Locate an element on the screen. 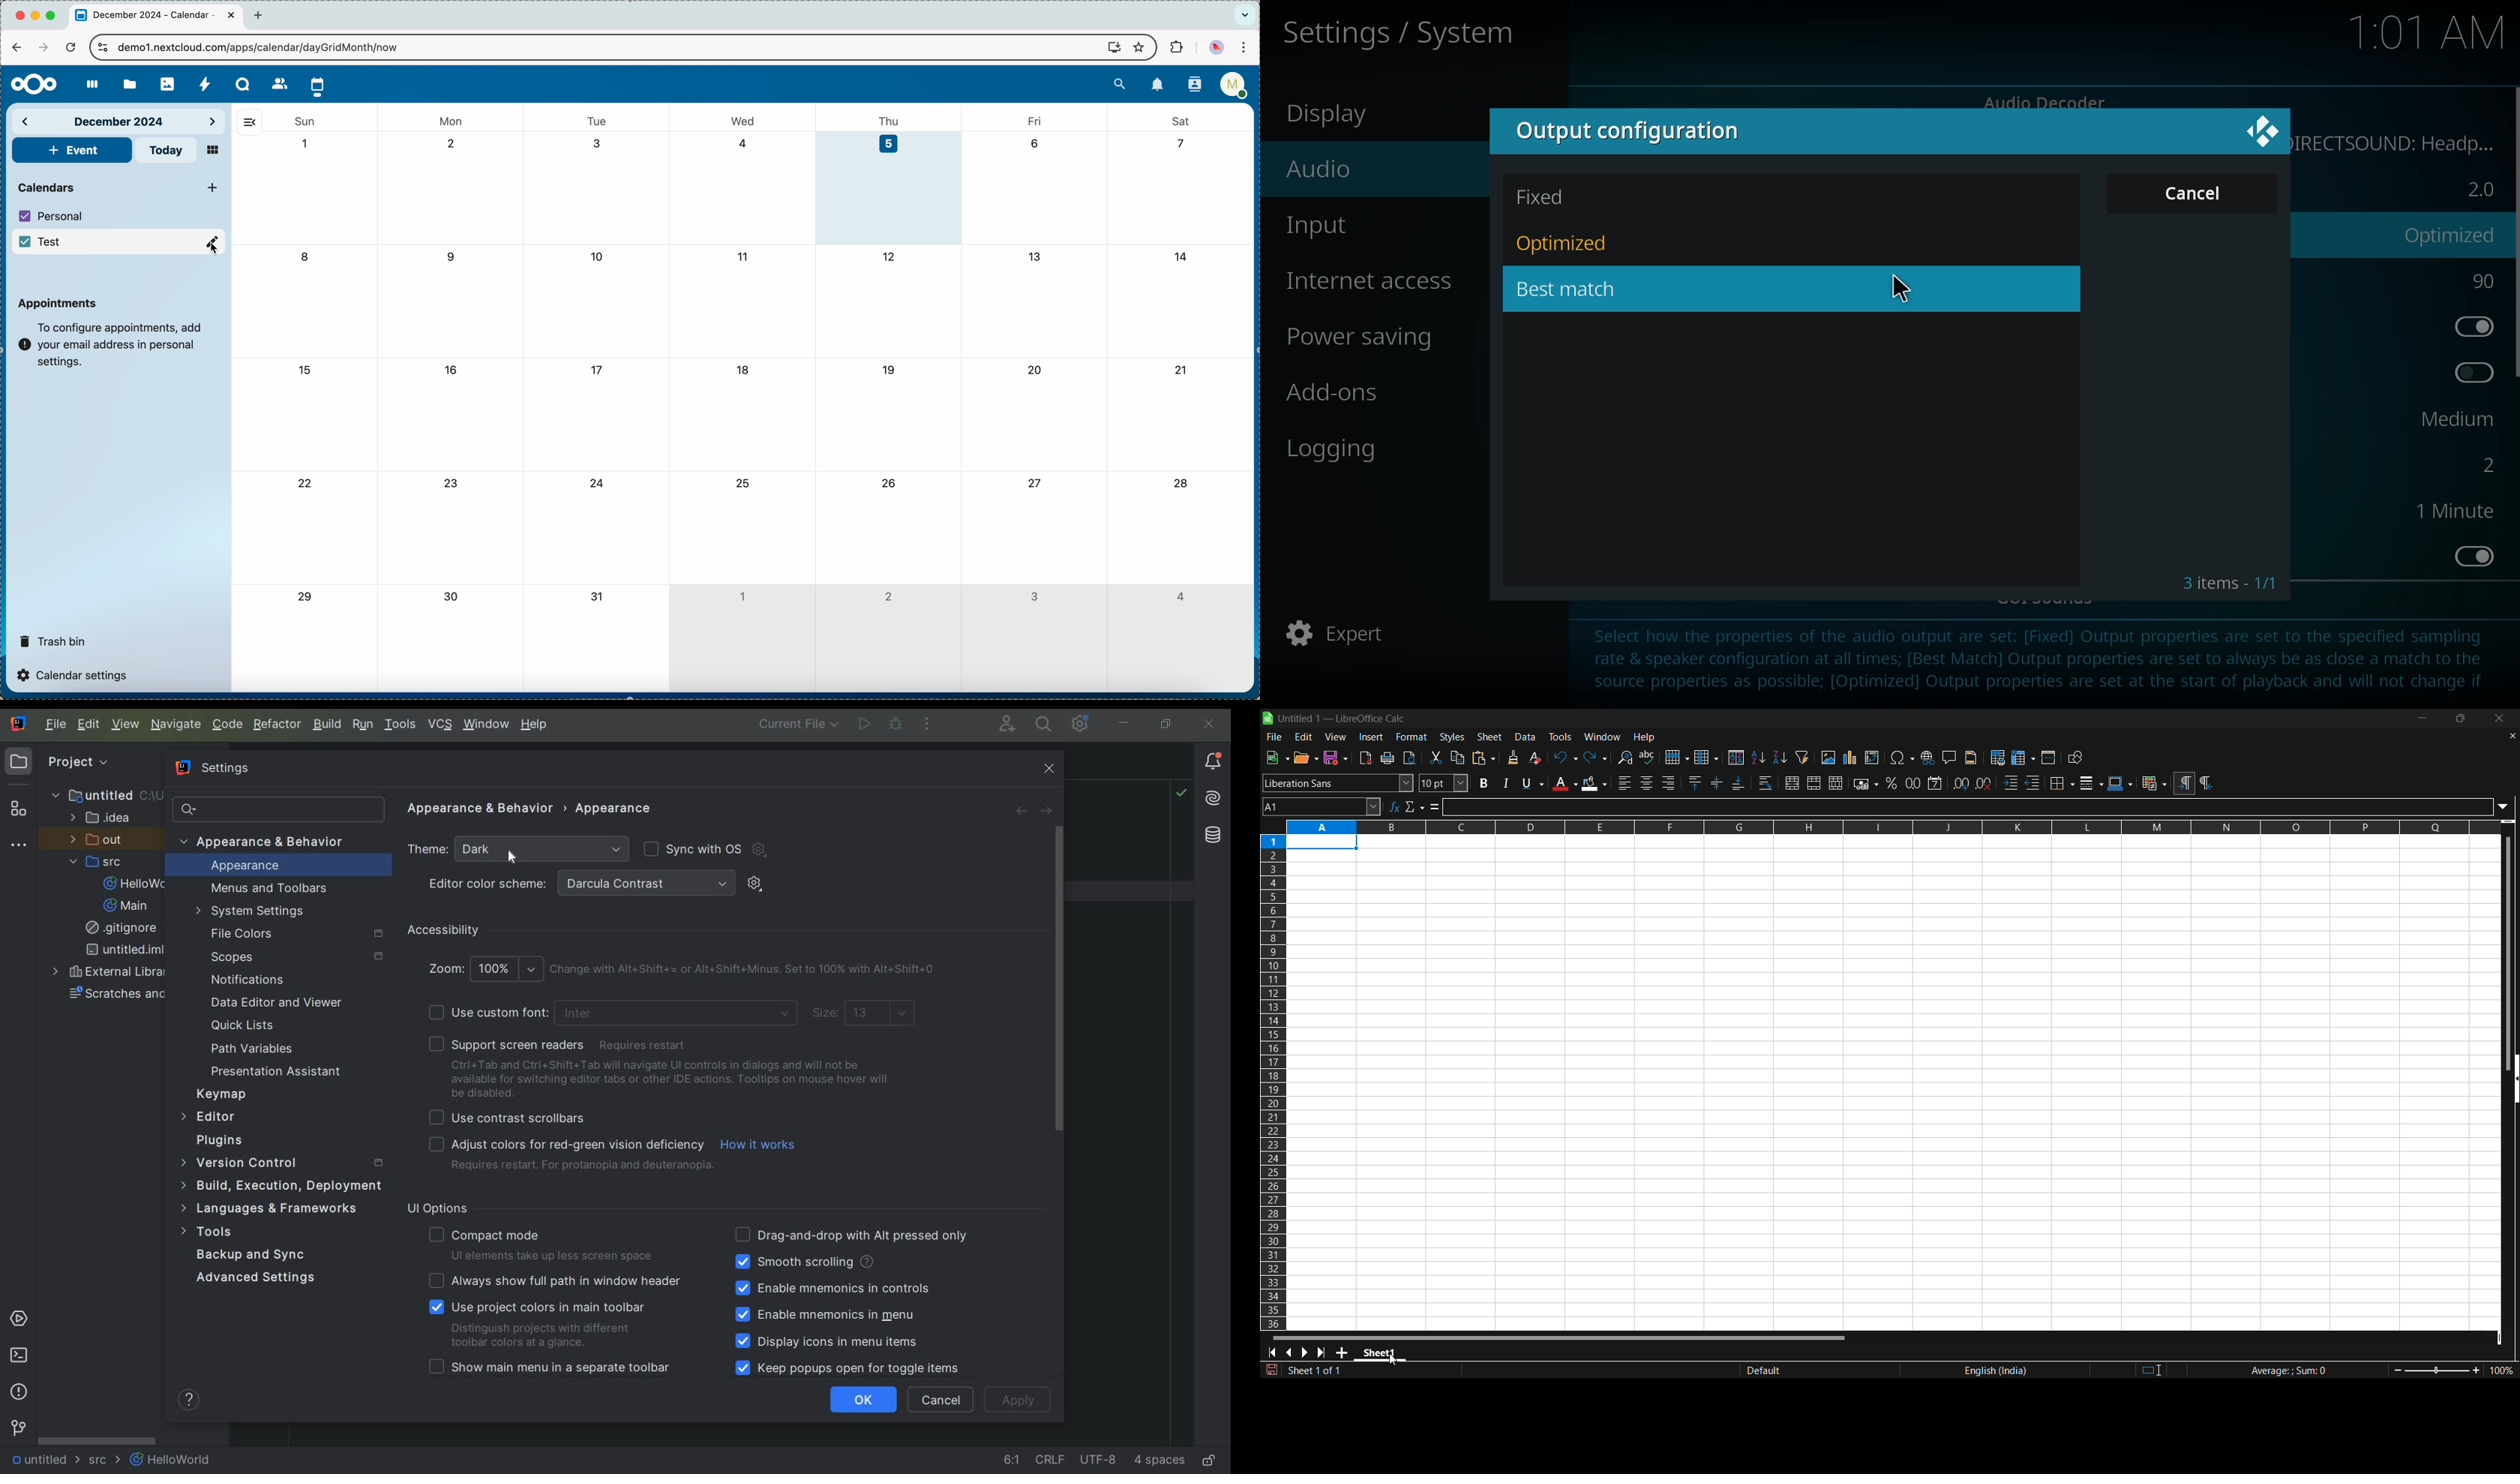 The height and width of the screenshot is (1484, 2520). 1 is located at coordinates (2450, 510).